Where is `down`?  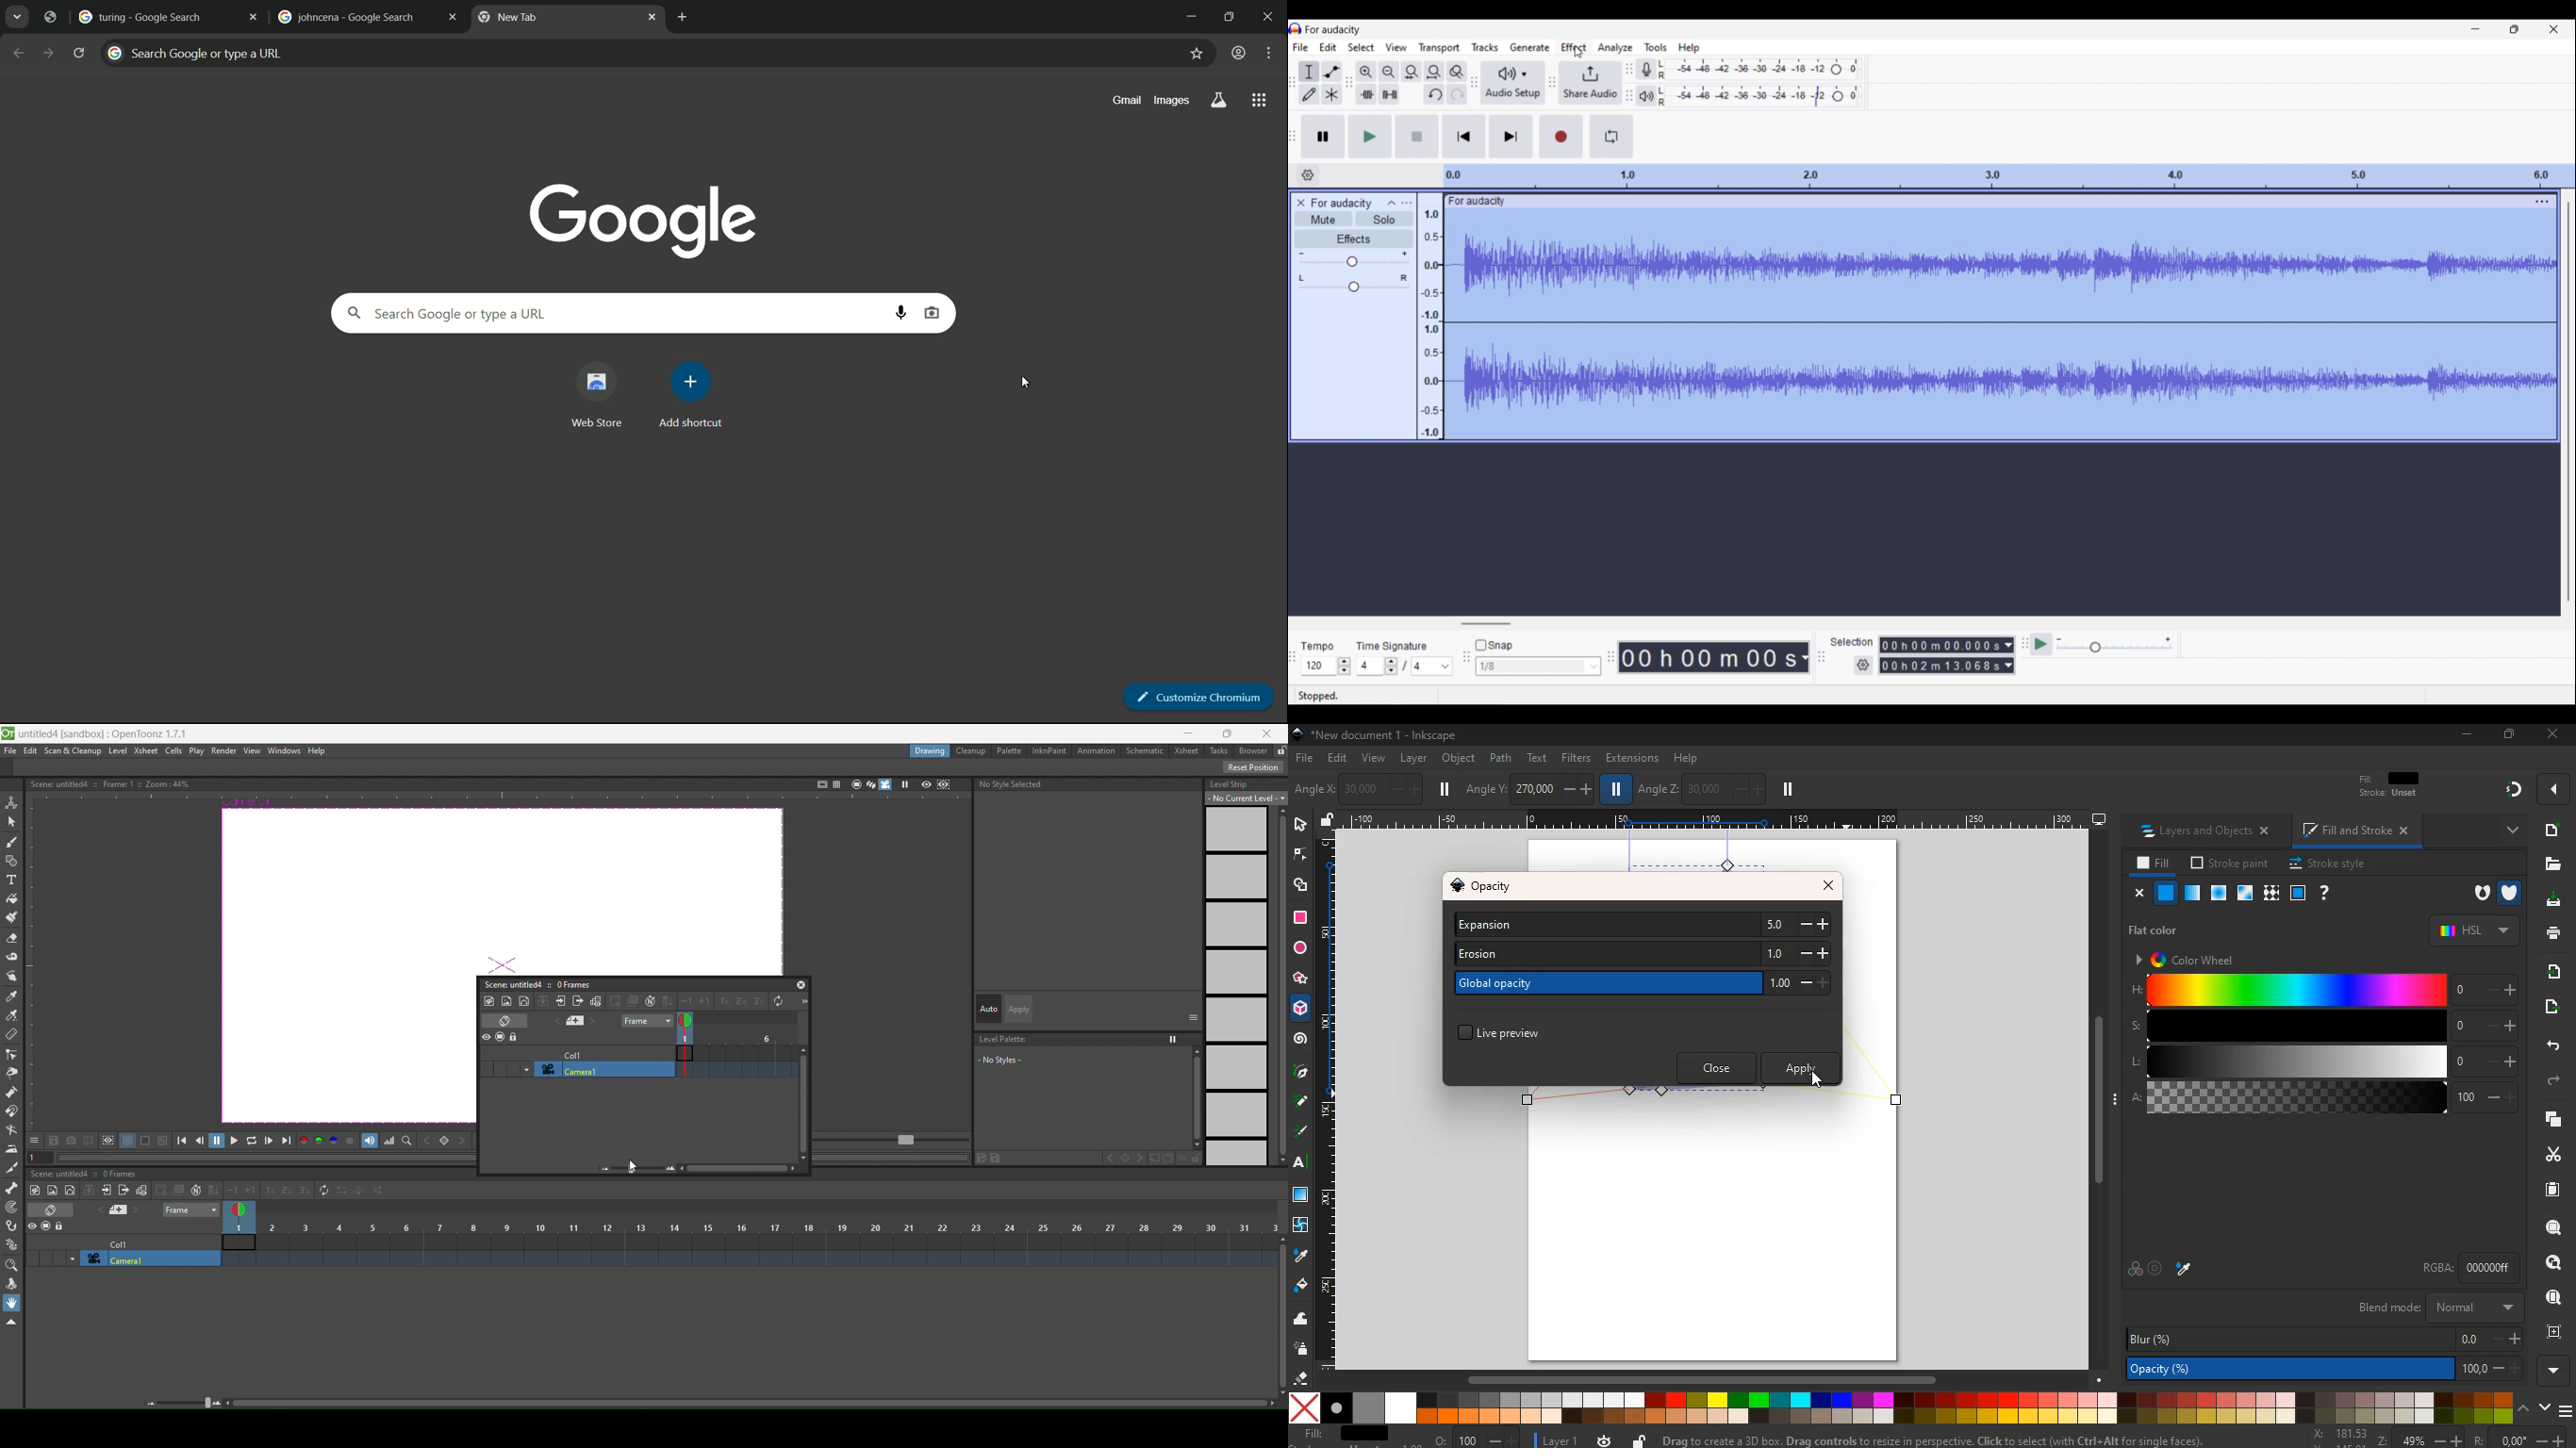 down is located at coordinates (2544, 1408).